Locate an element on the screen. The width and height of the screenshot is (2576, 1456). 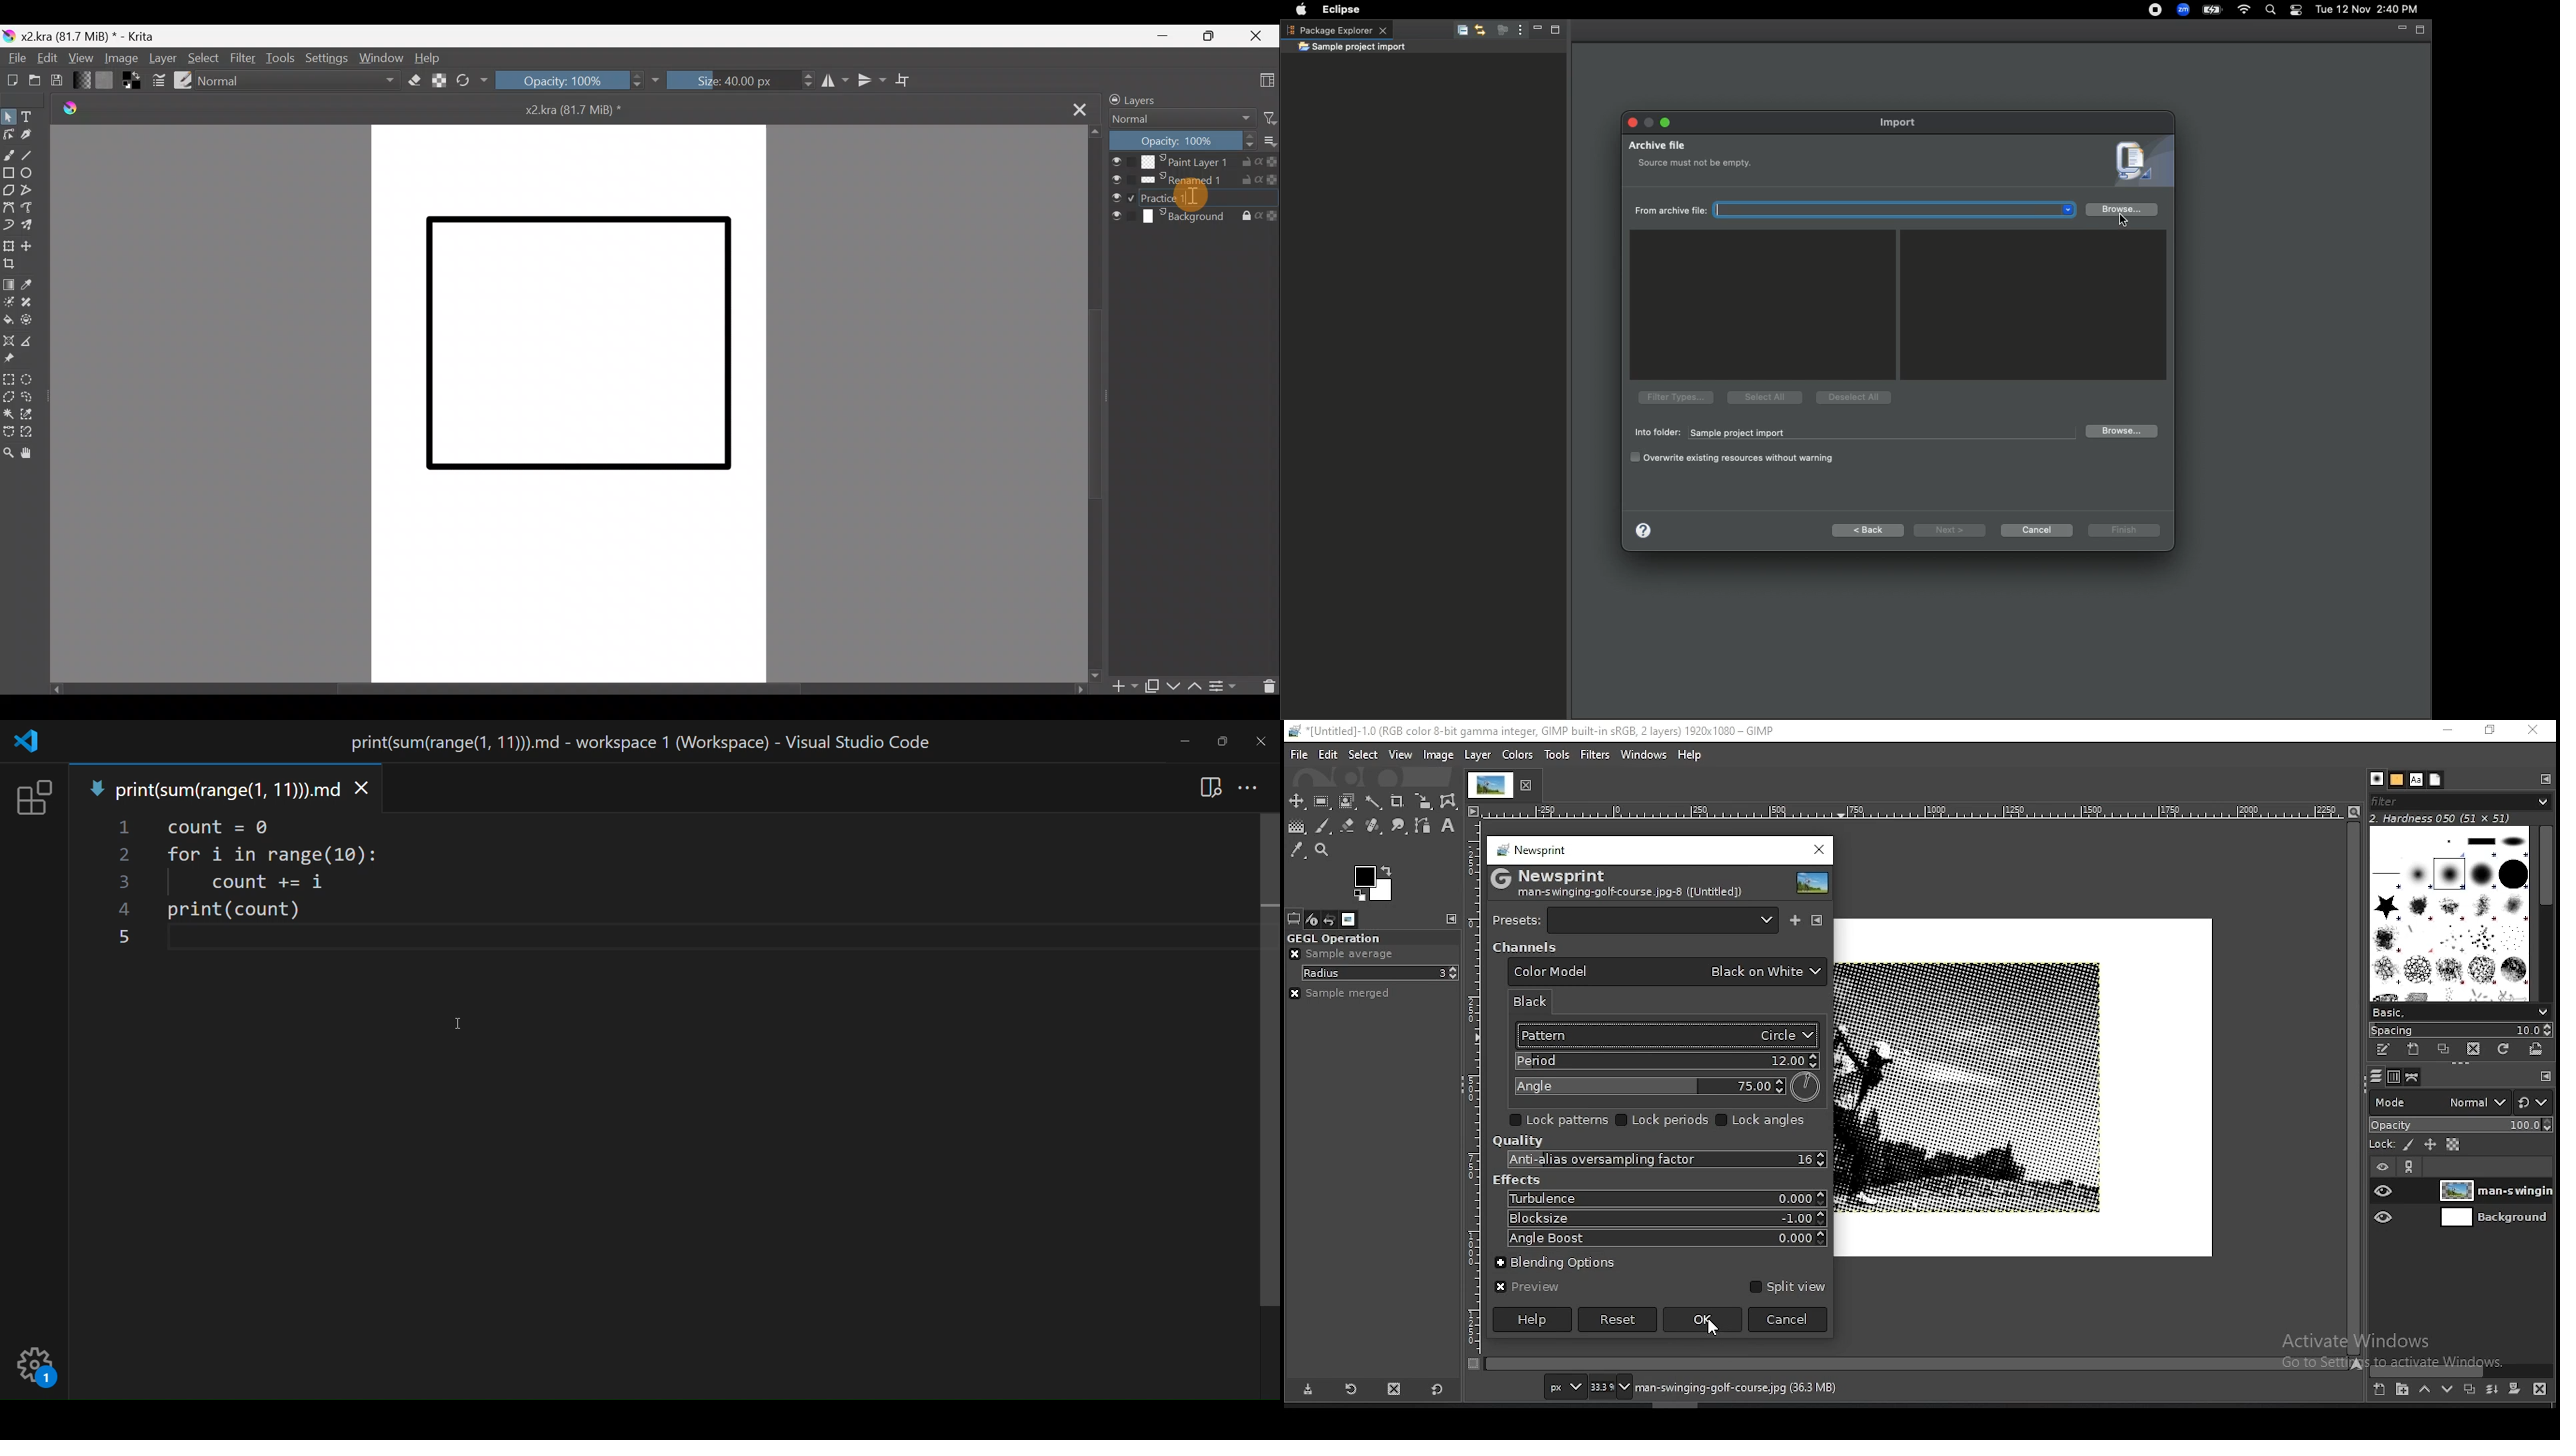
scale tool is located at coordinates (1424, 802).